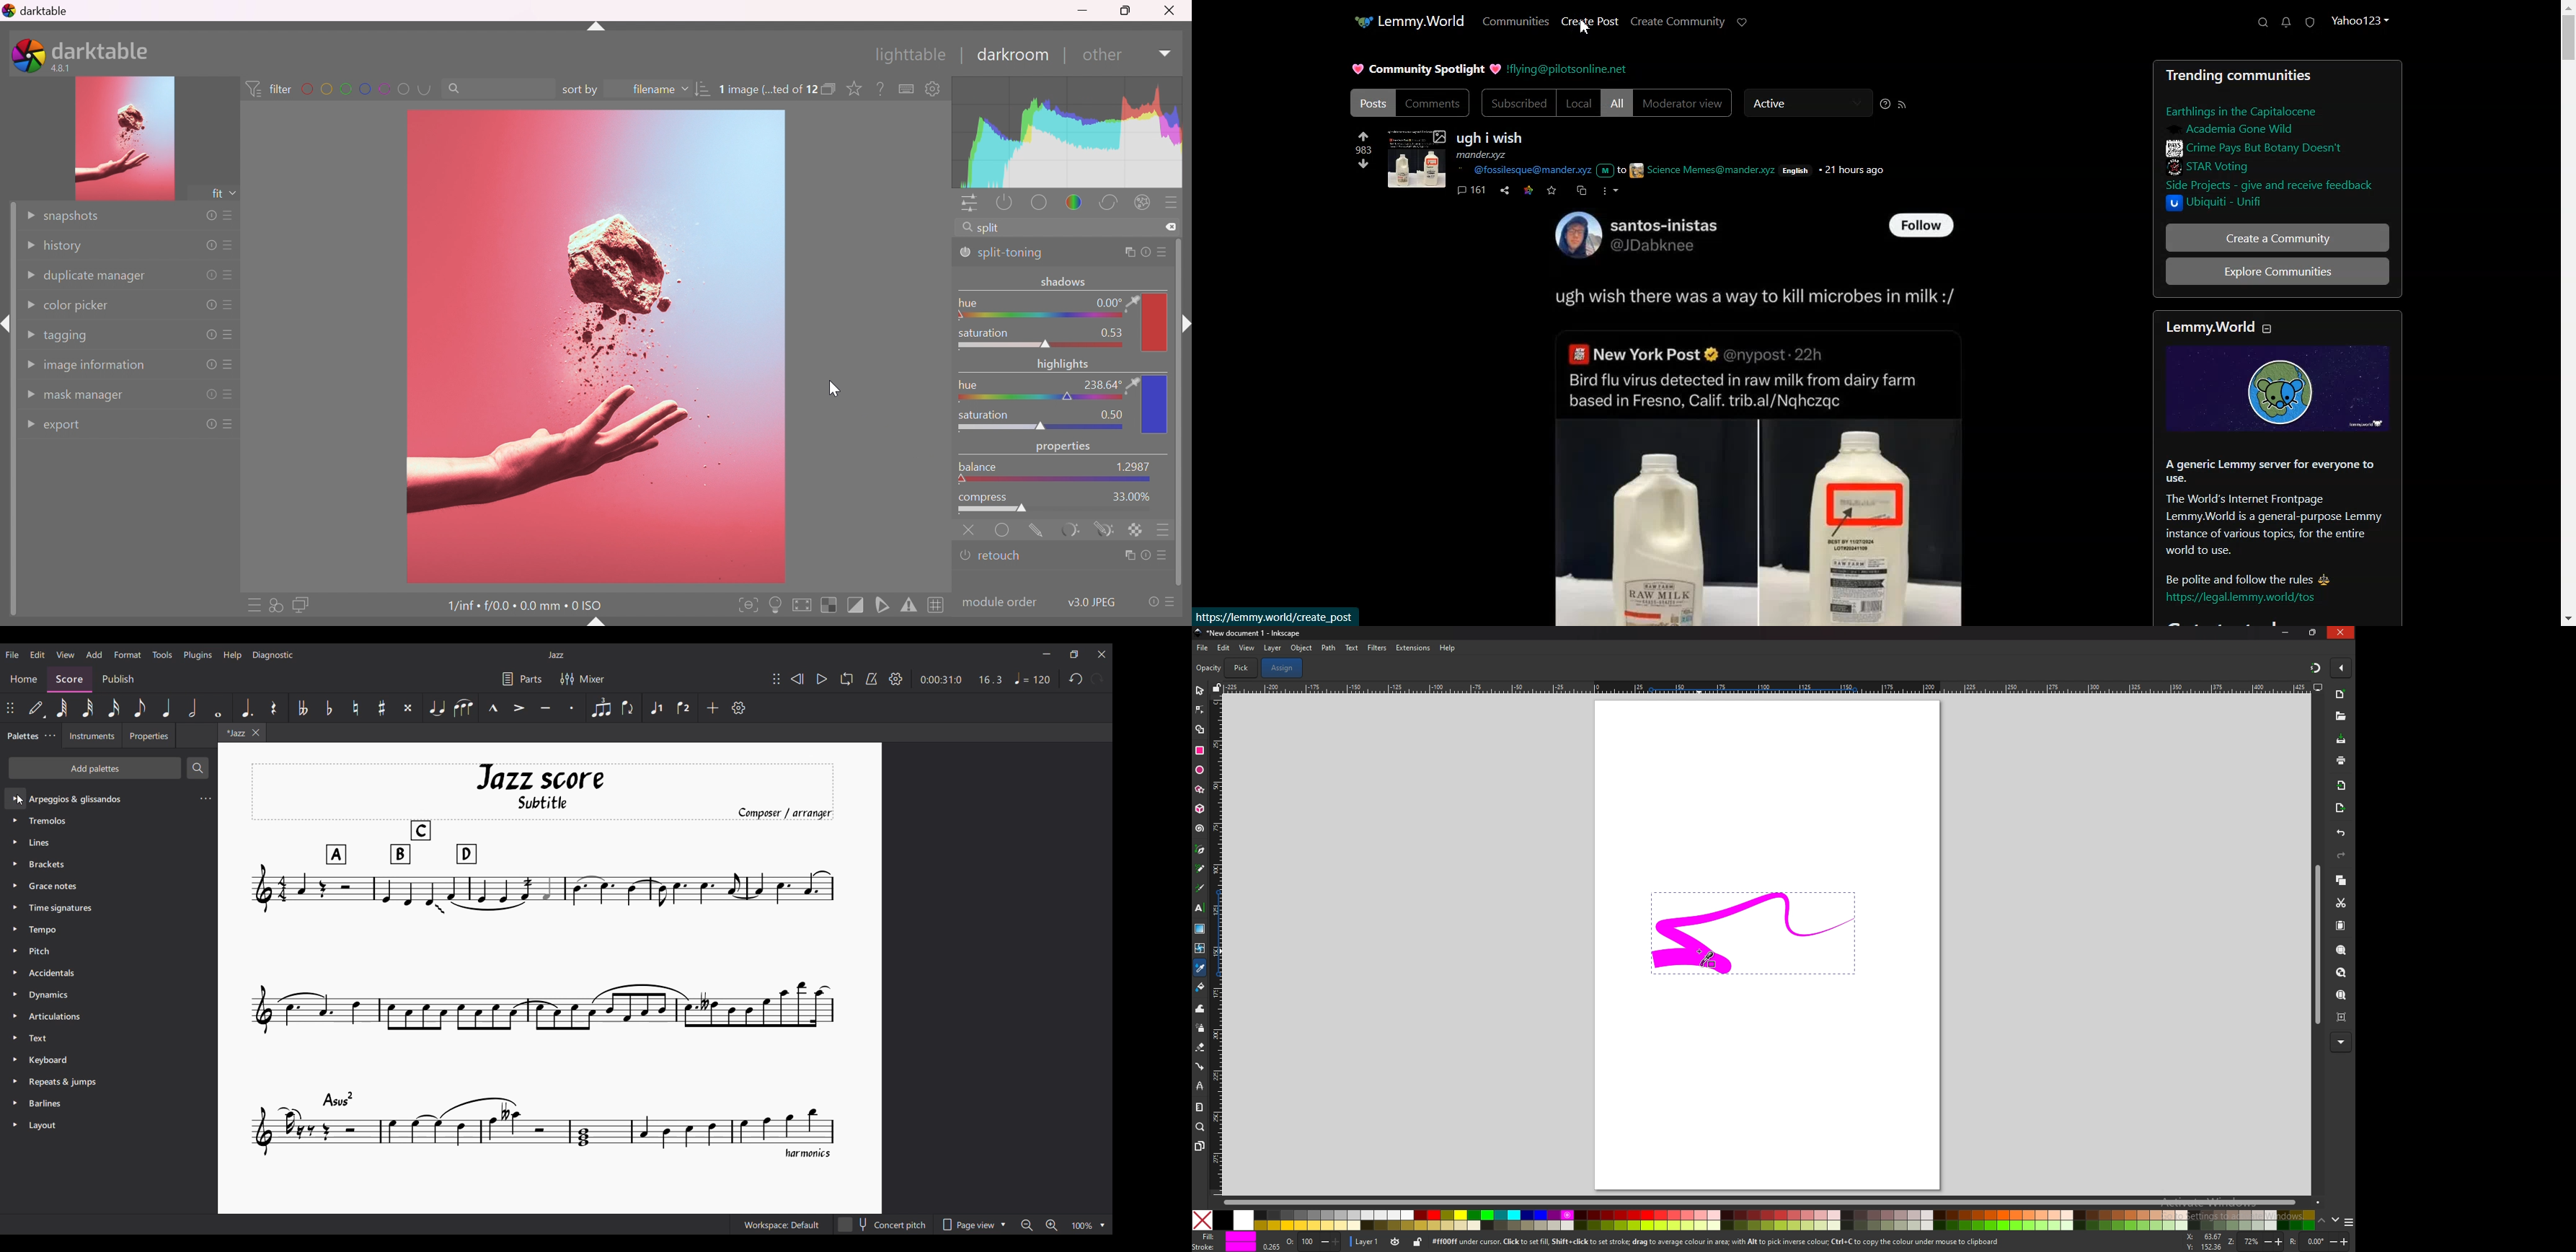  Describe the element at coordinates (273, 708) in the screenshot. I see `Rest` at that location.